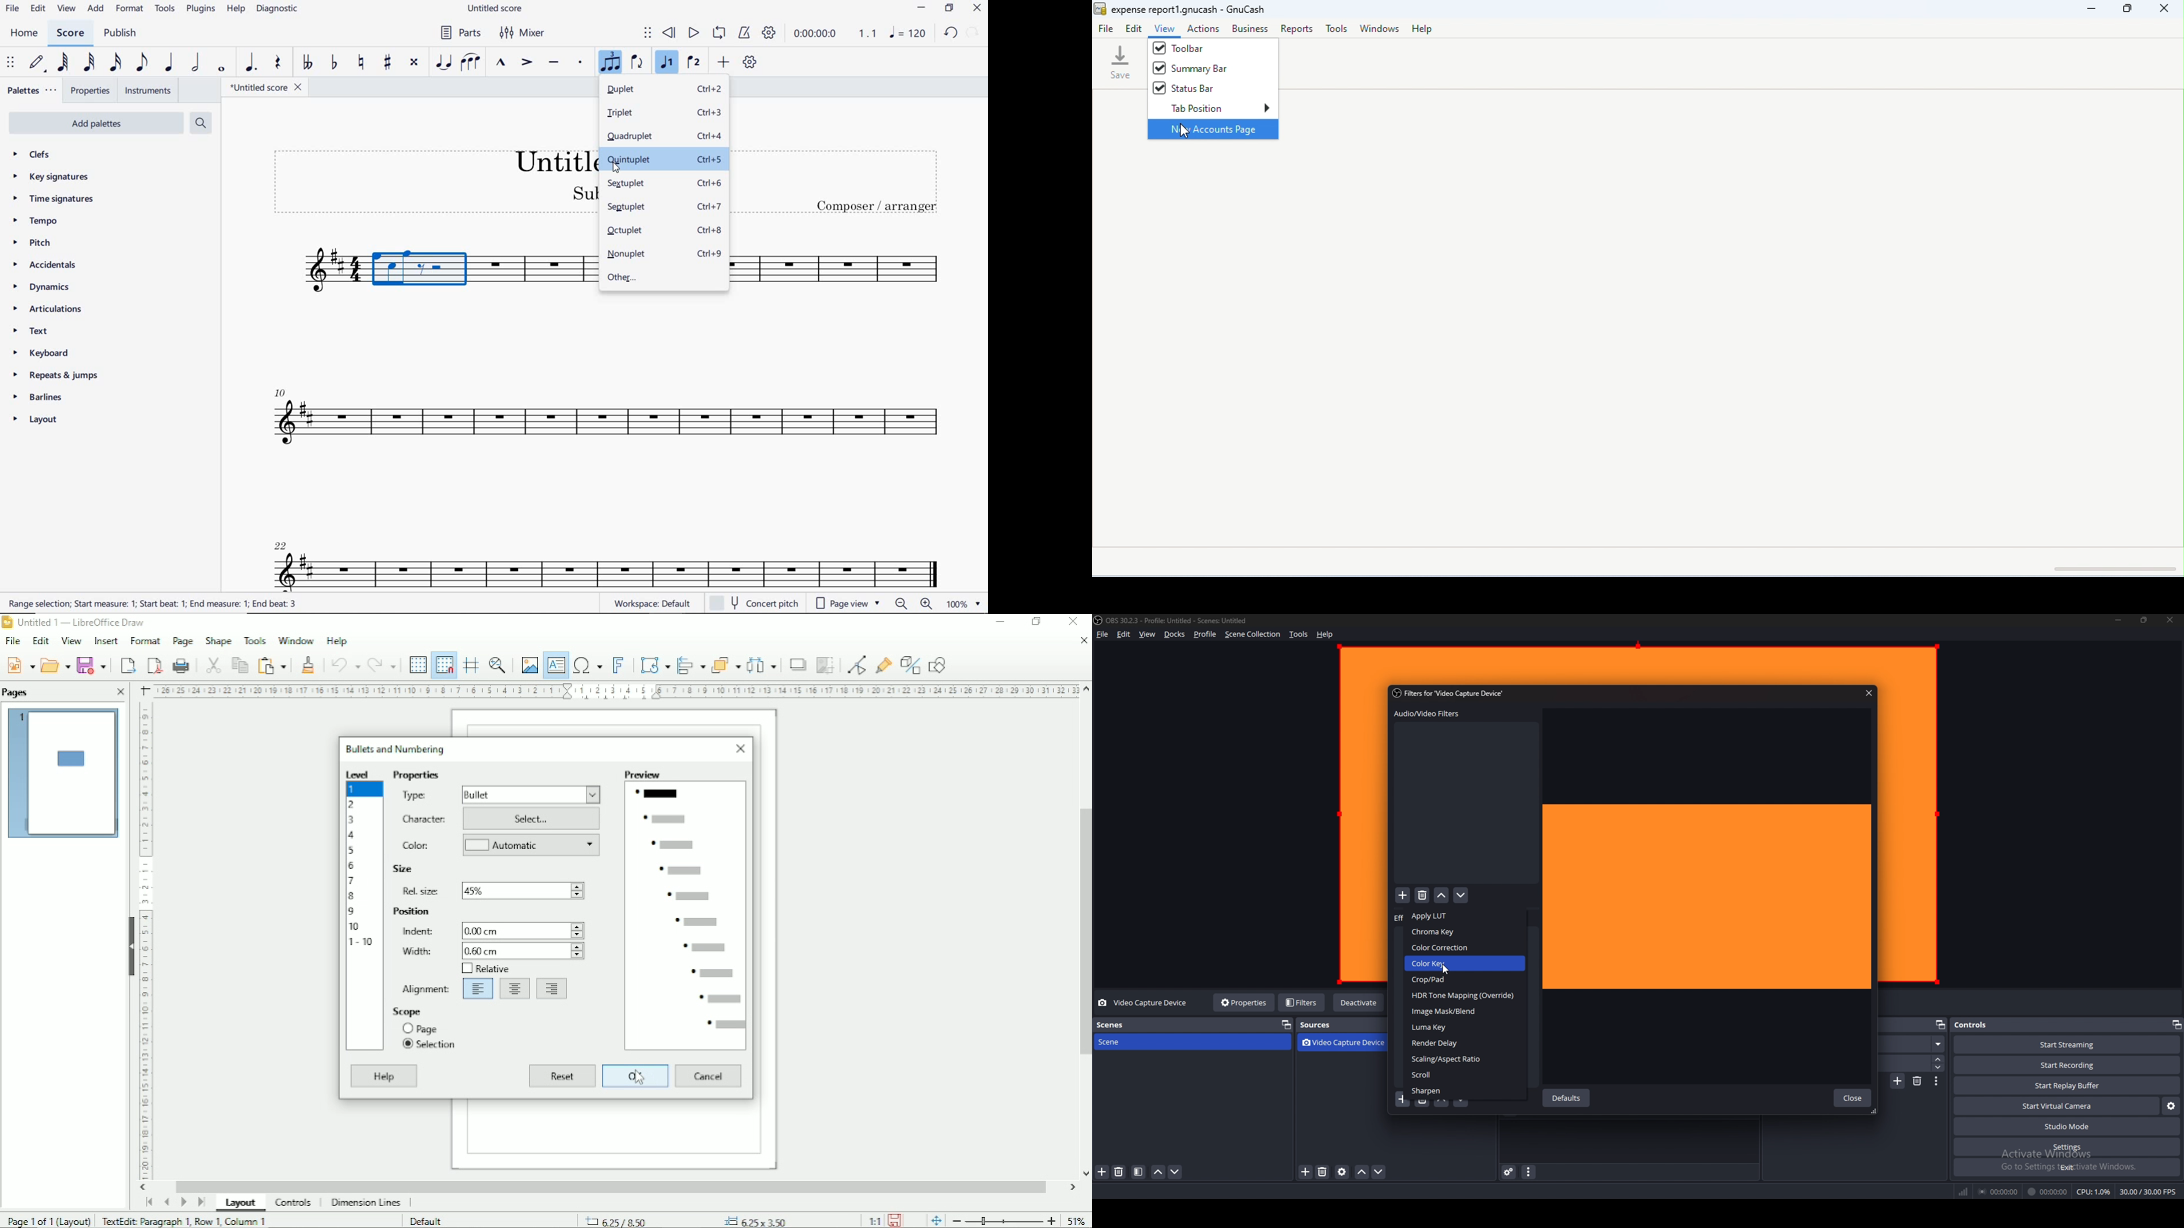  What do you see at coordinates (742, 750) in the screenshot?
I see `Close` at bounding box center [742, 750].